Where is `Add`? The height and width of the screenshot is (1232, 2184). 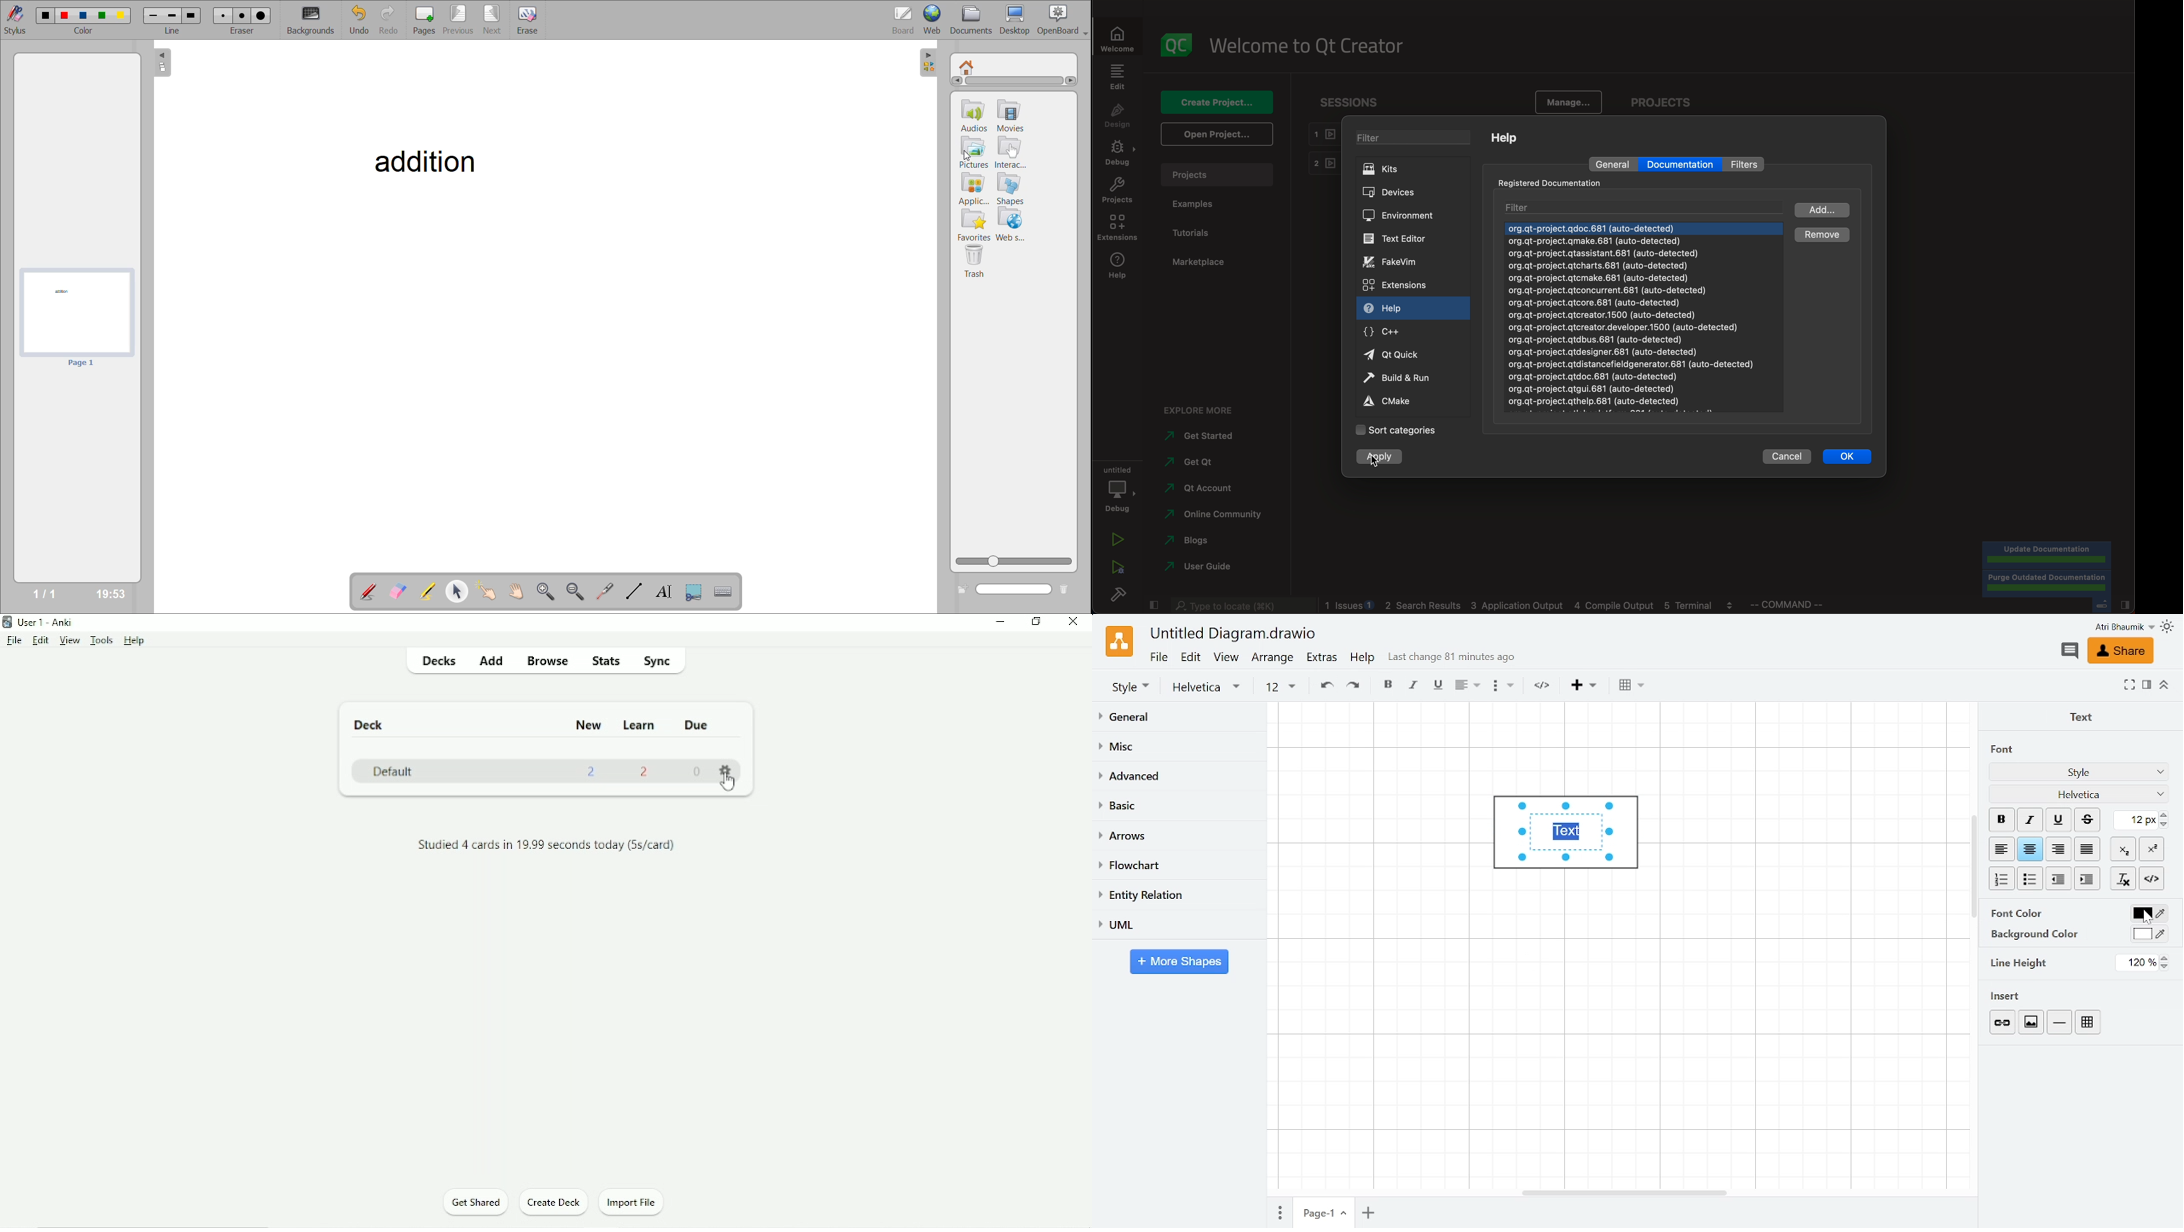 Add is located at coordinates (489, 660).